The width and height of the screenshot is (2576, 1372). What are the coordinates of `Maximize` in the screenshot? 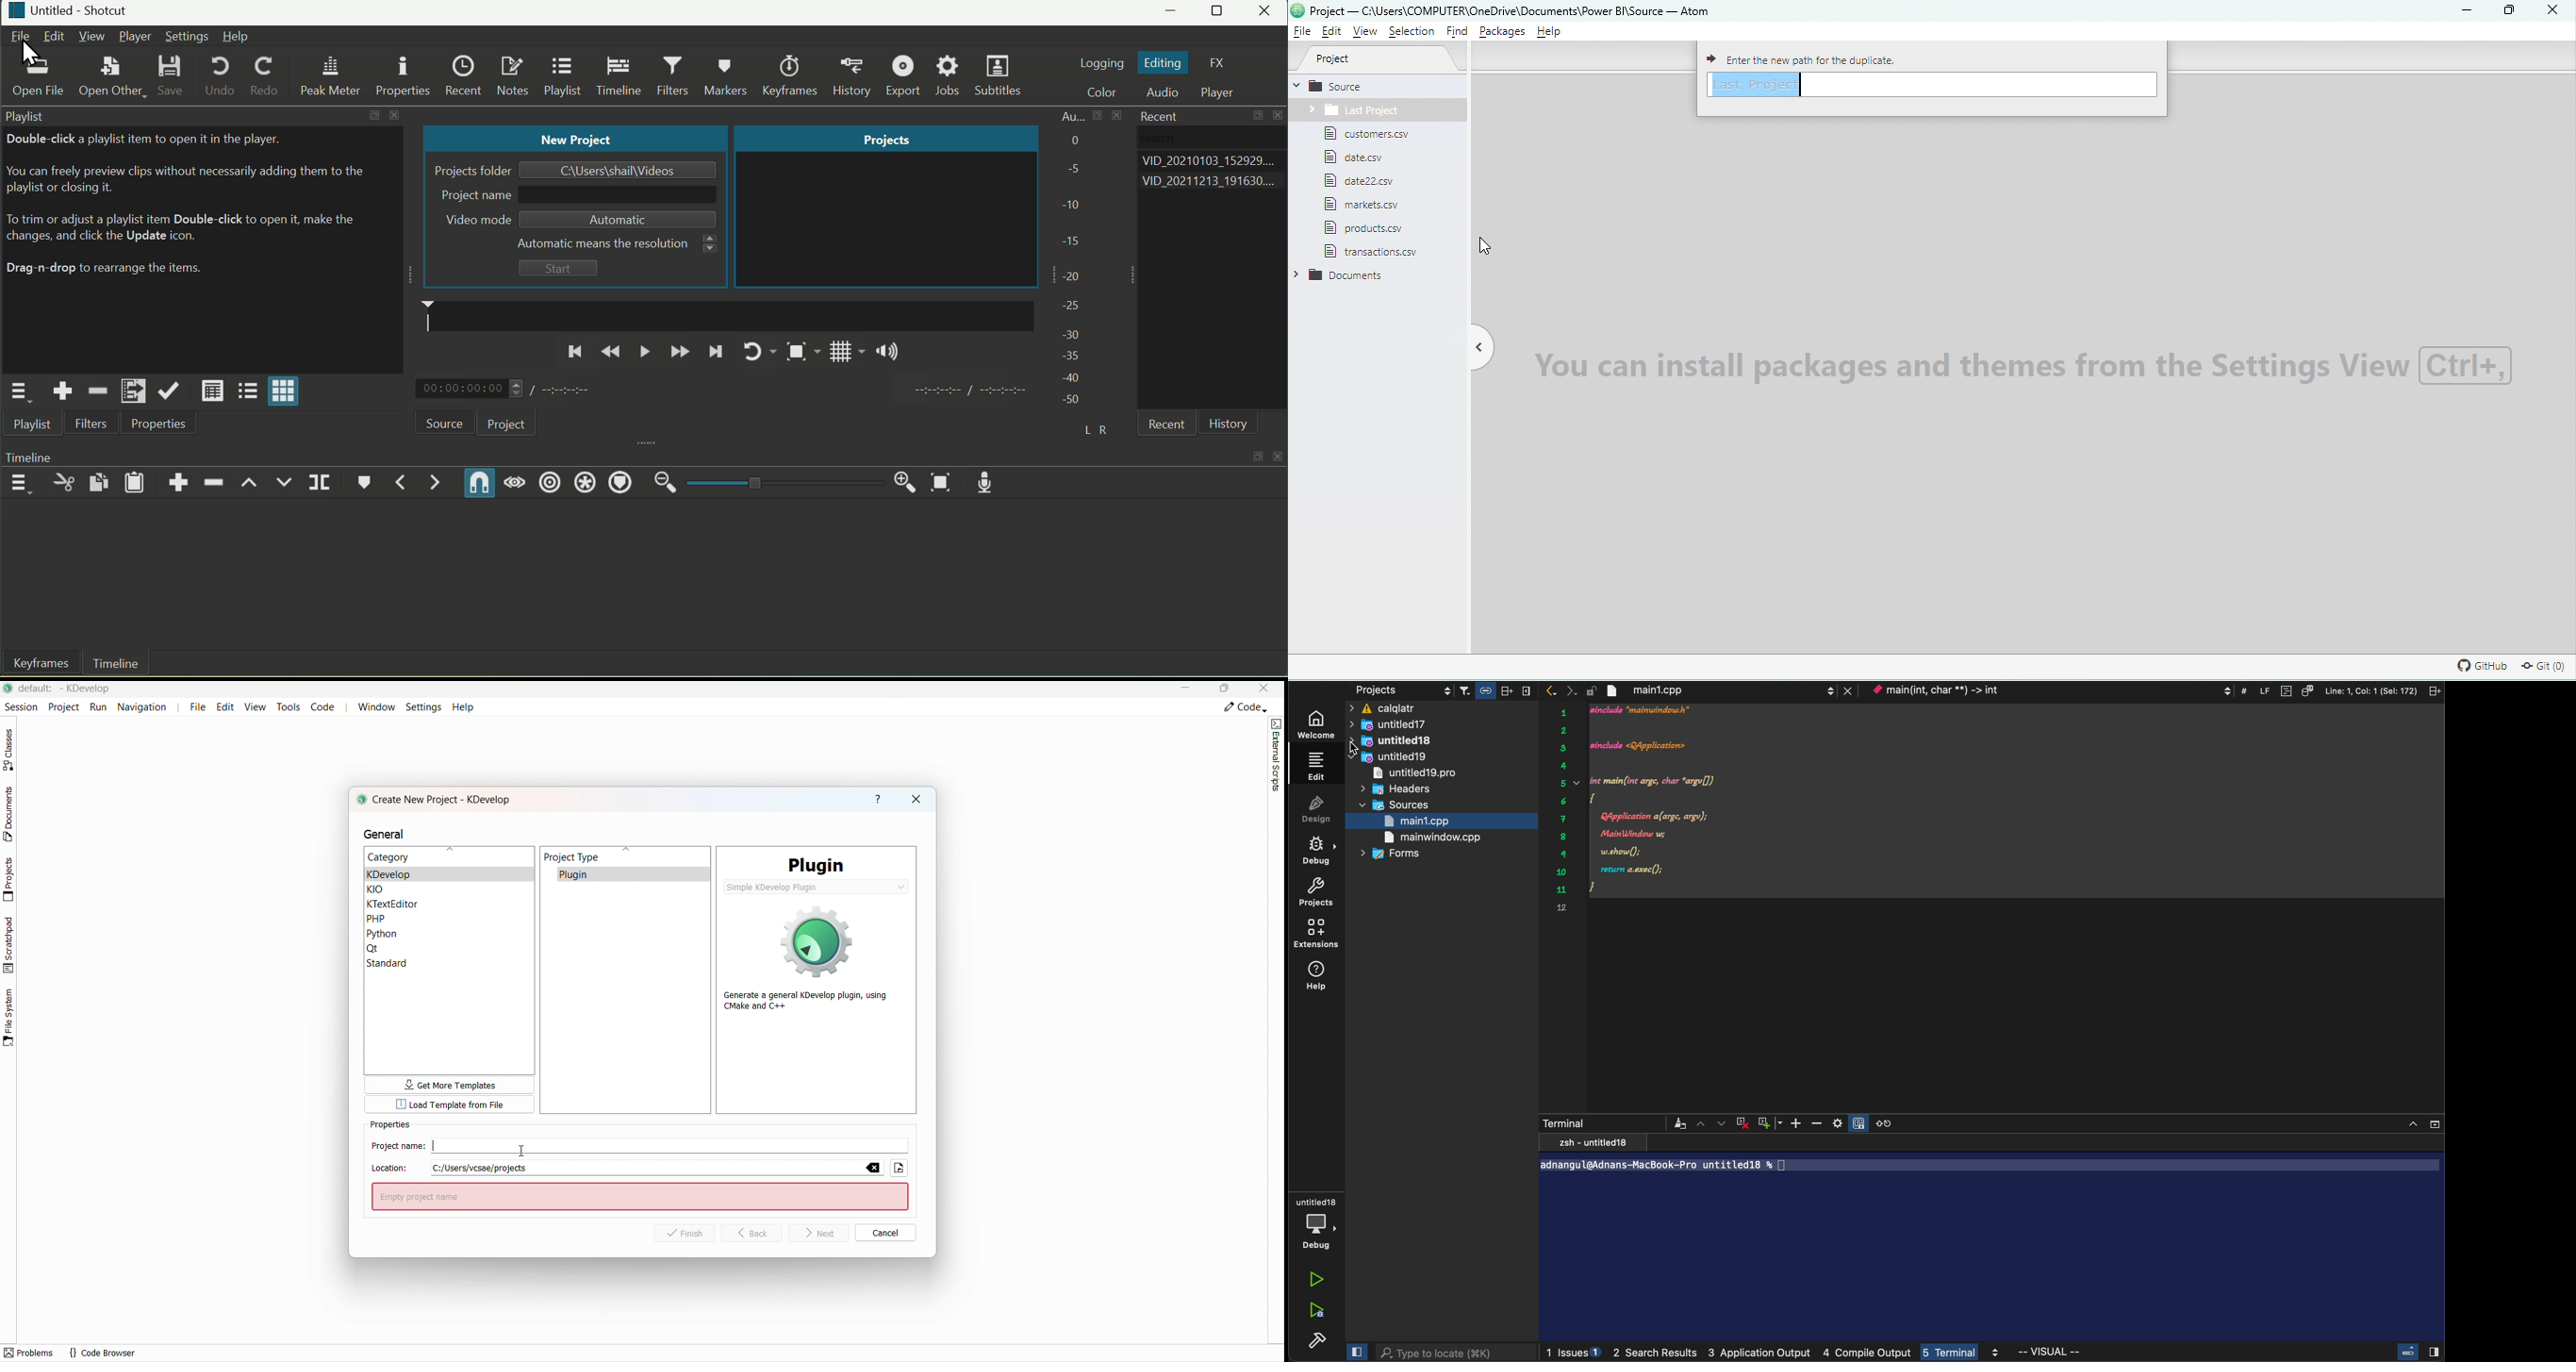 It's located at (2505, 12).